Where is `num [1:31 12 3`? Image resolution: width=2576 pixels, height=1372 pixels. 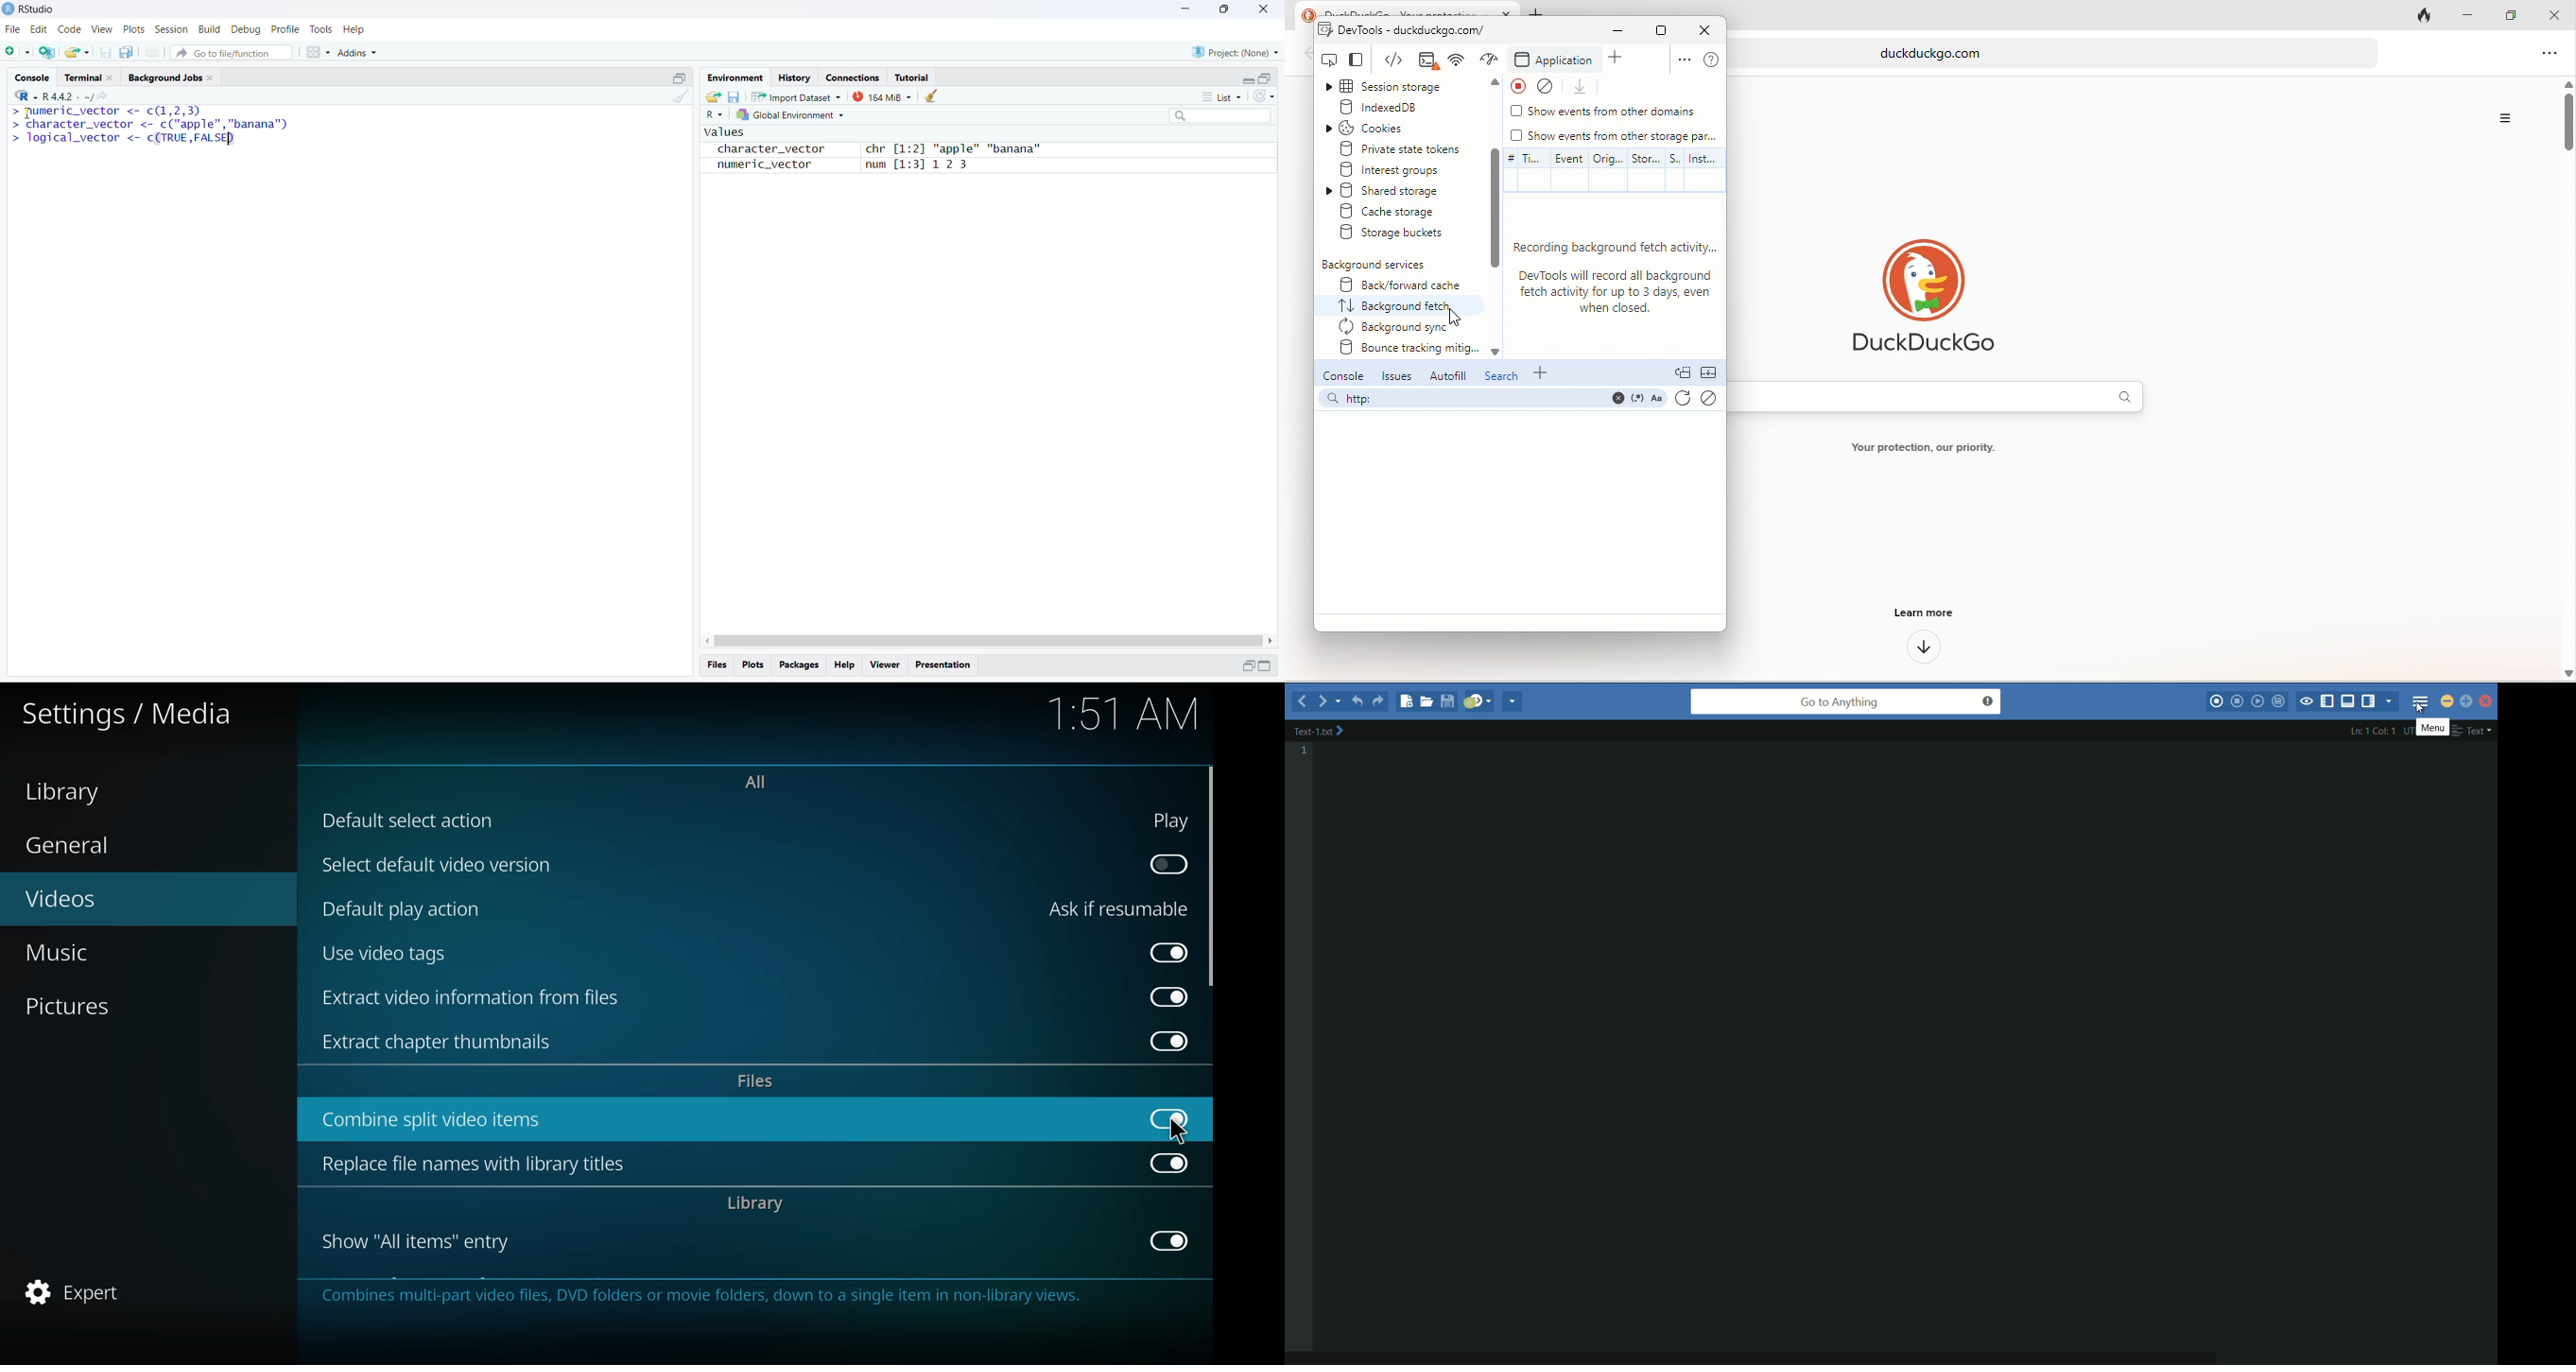
num [1:31 12 3 is located at coordinates (918, 166).